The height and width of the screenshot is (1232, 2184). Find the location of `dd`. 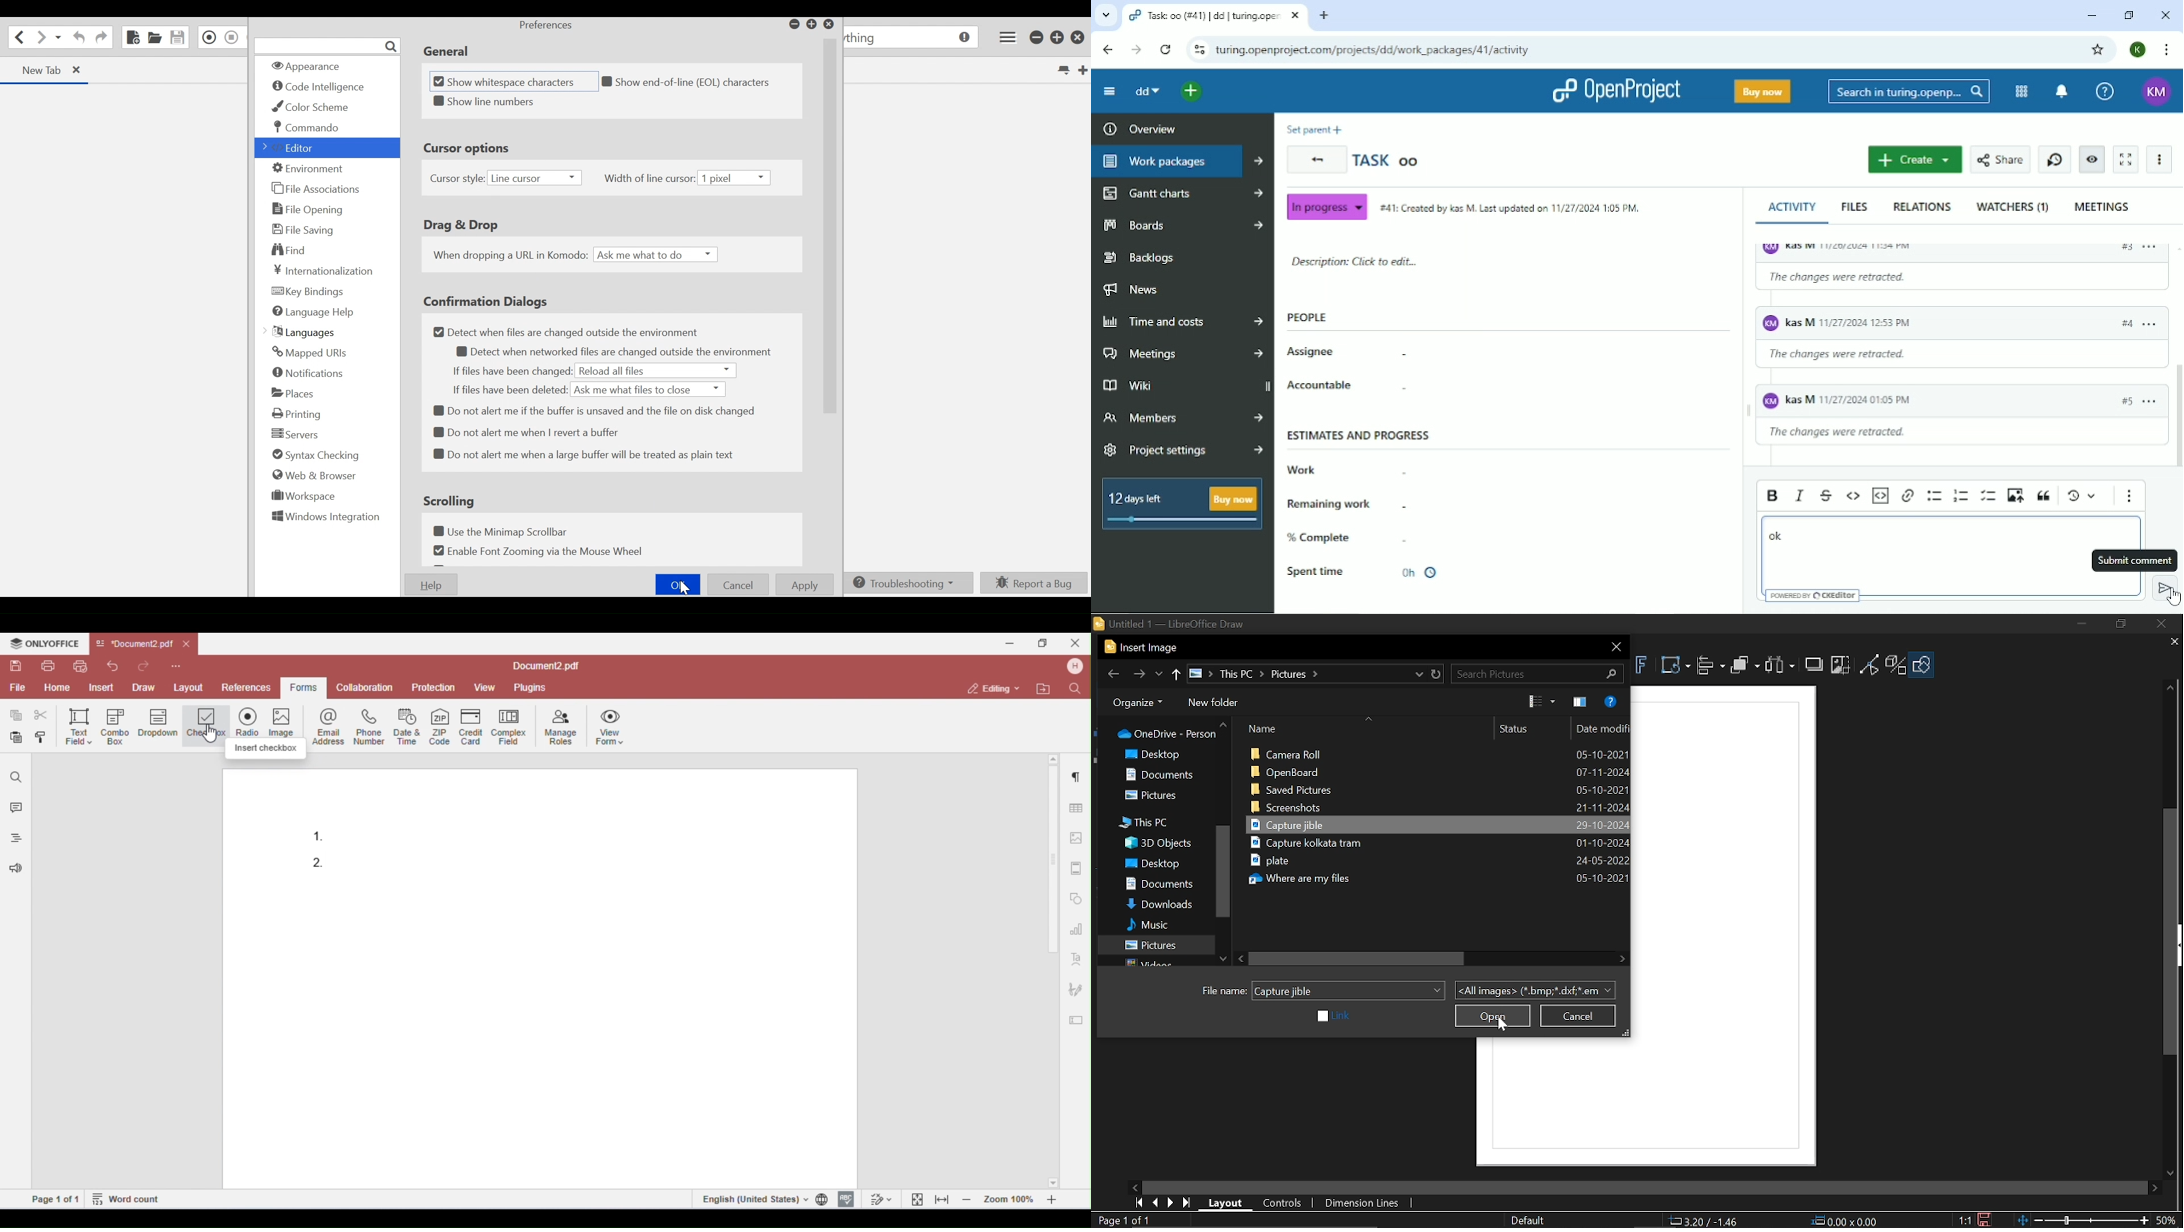

dd is located at coordinates (1148, 93).